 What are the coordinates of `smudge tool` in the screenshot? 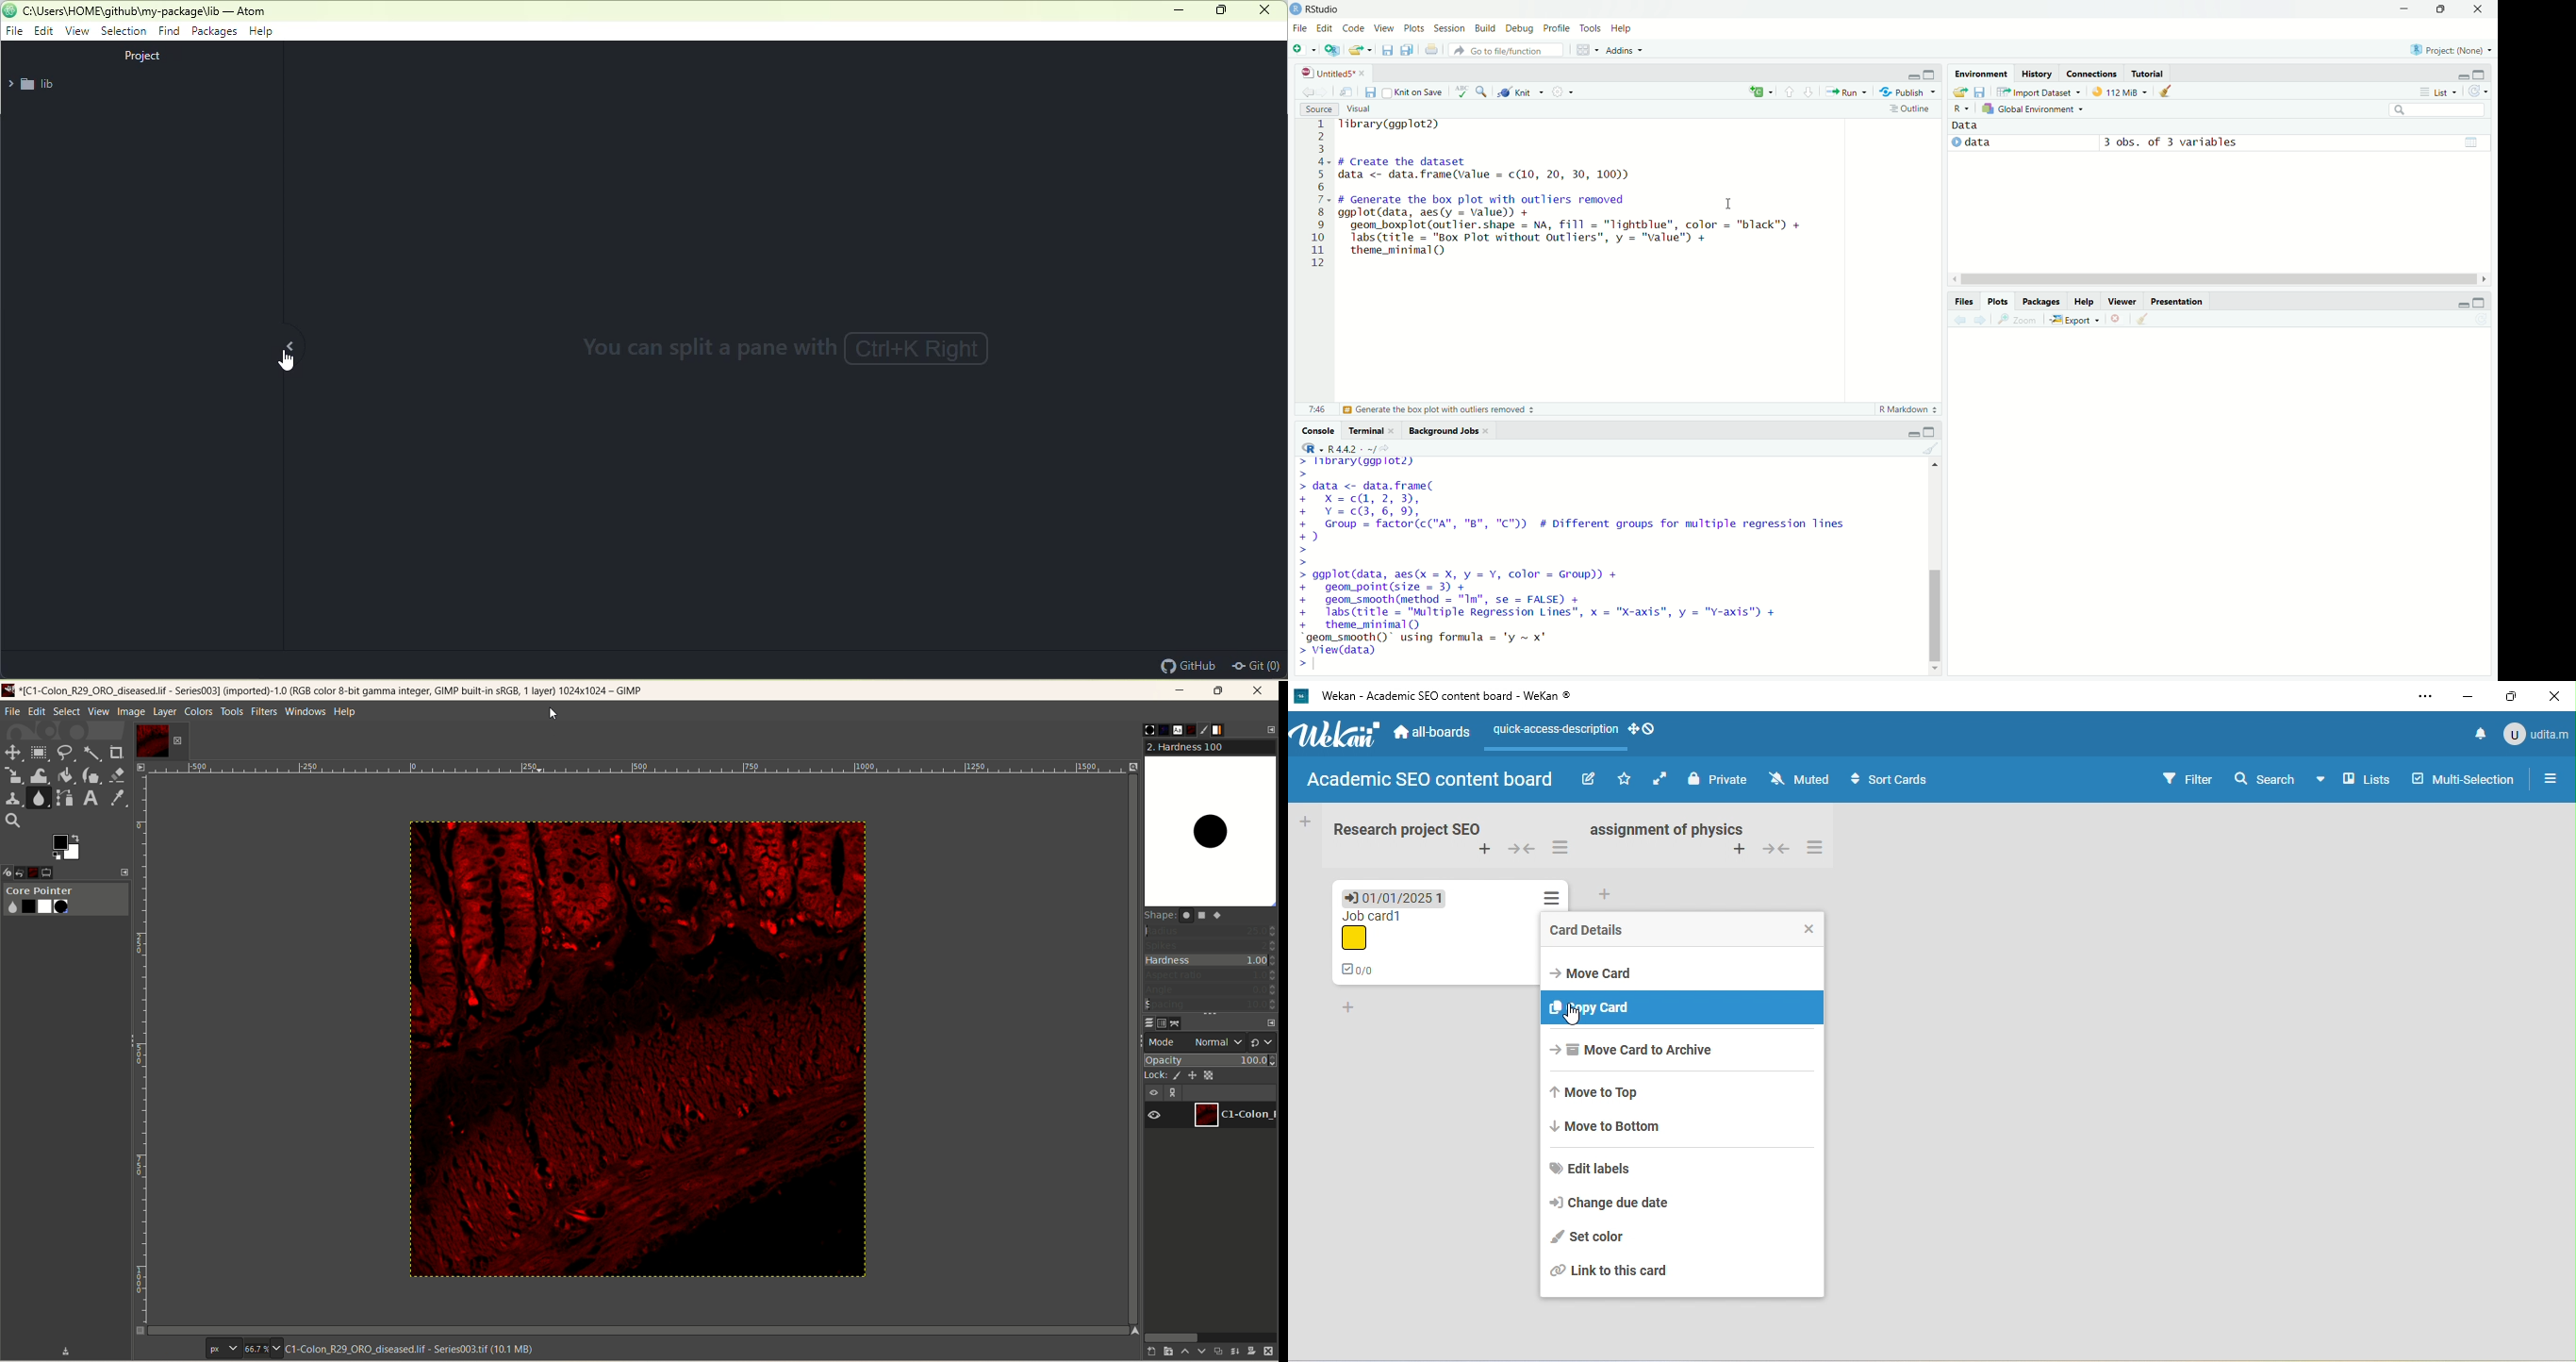 It's located at (40, 798).